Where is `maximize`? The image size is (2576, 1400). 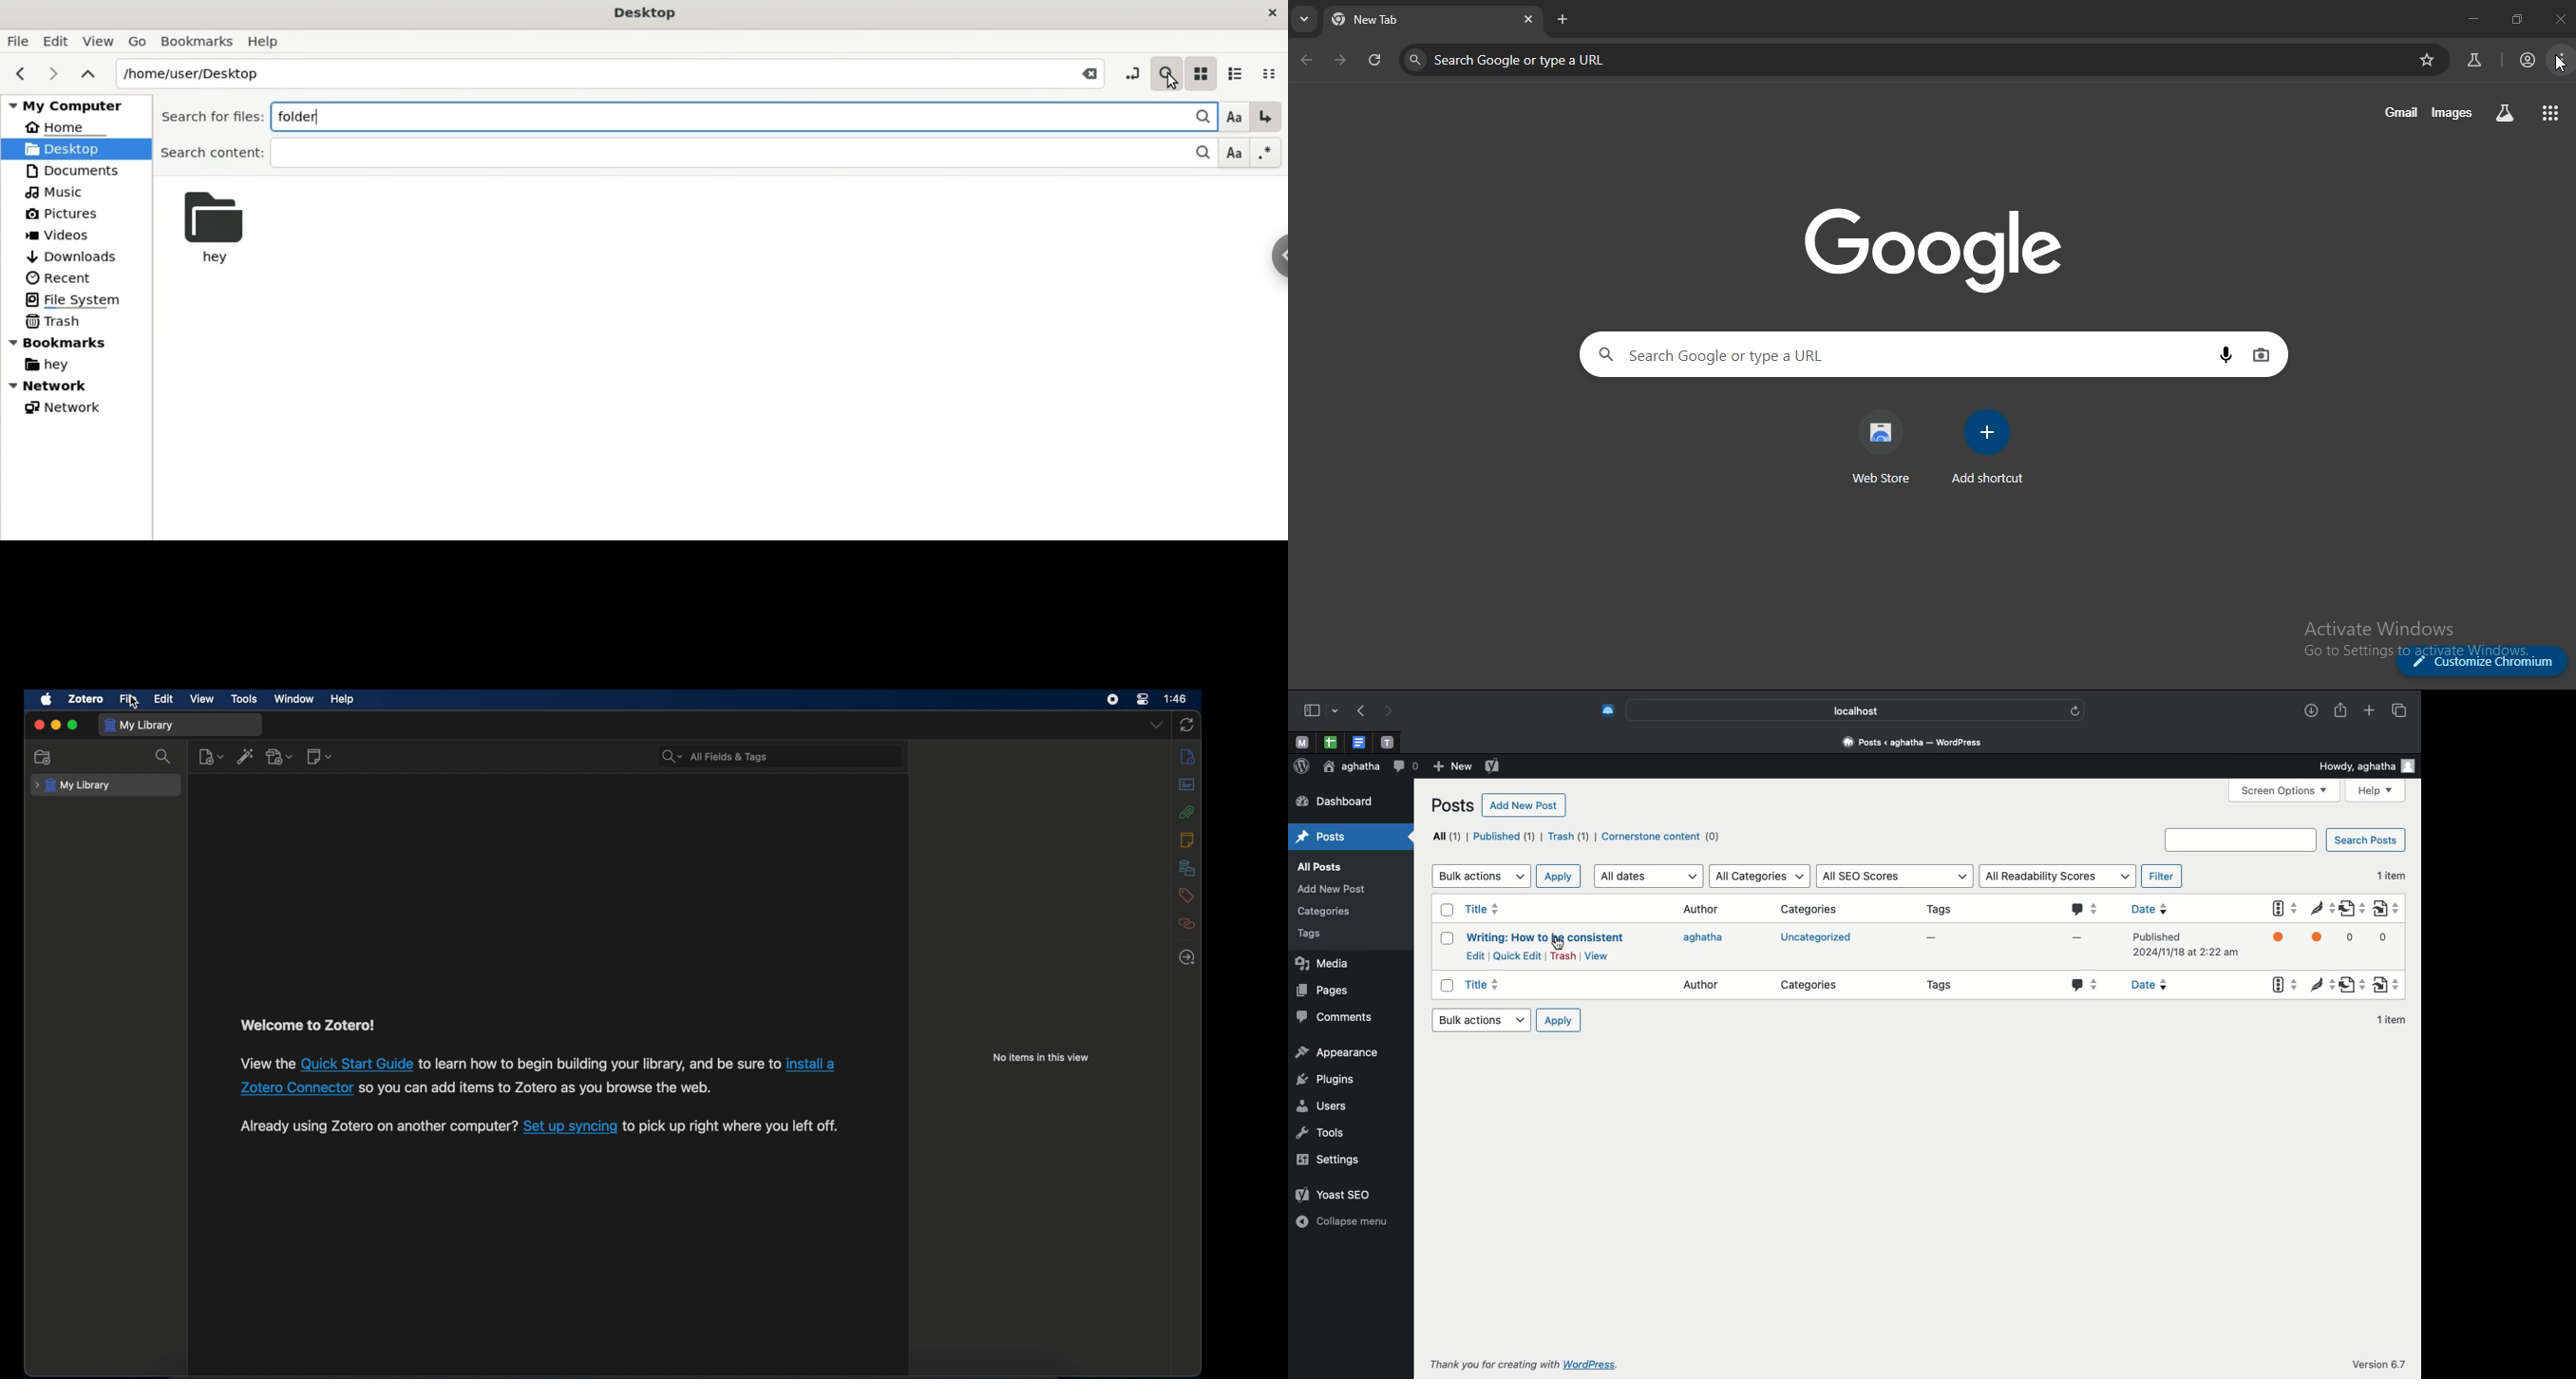
maximize is located at coordinates (73, 725).